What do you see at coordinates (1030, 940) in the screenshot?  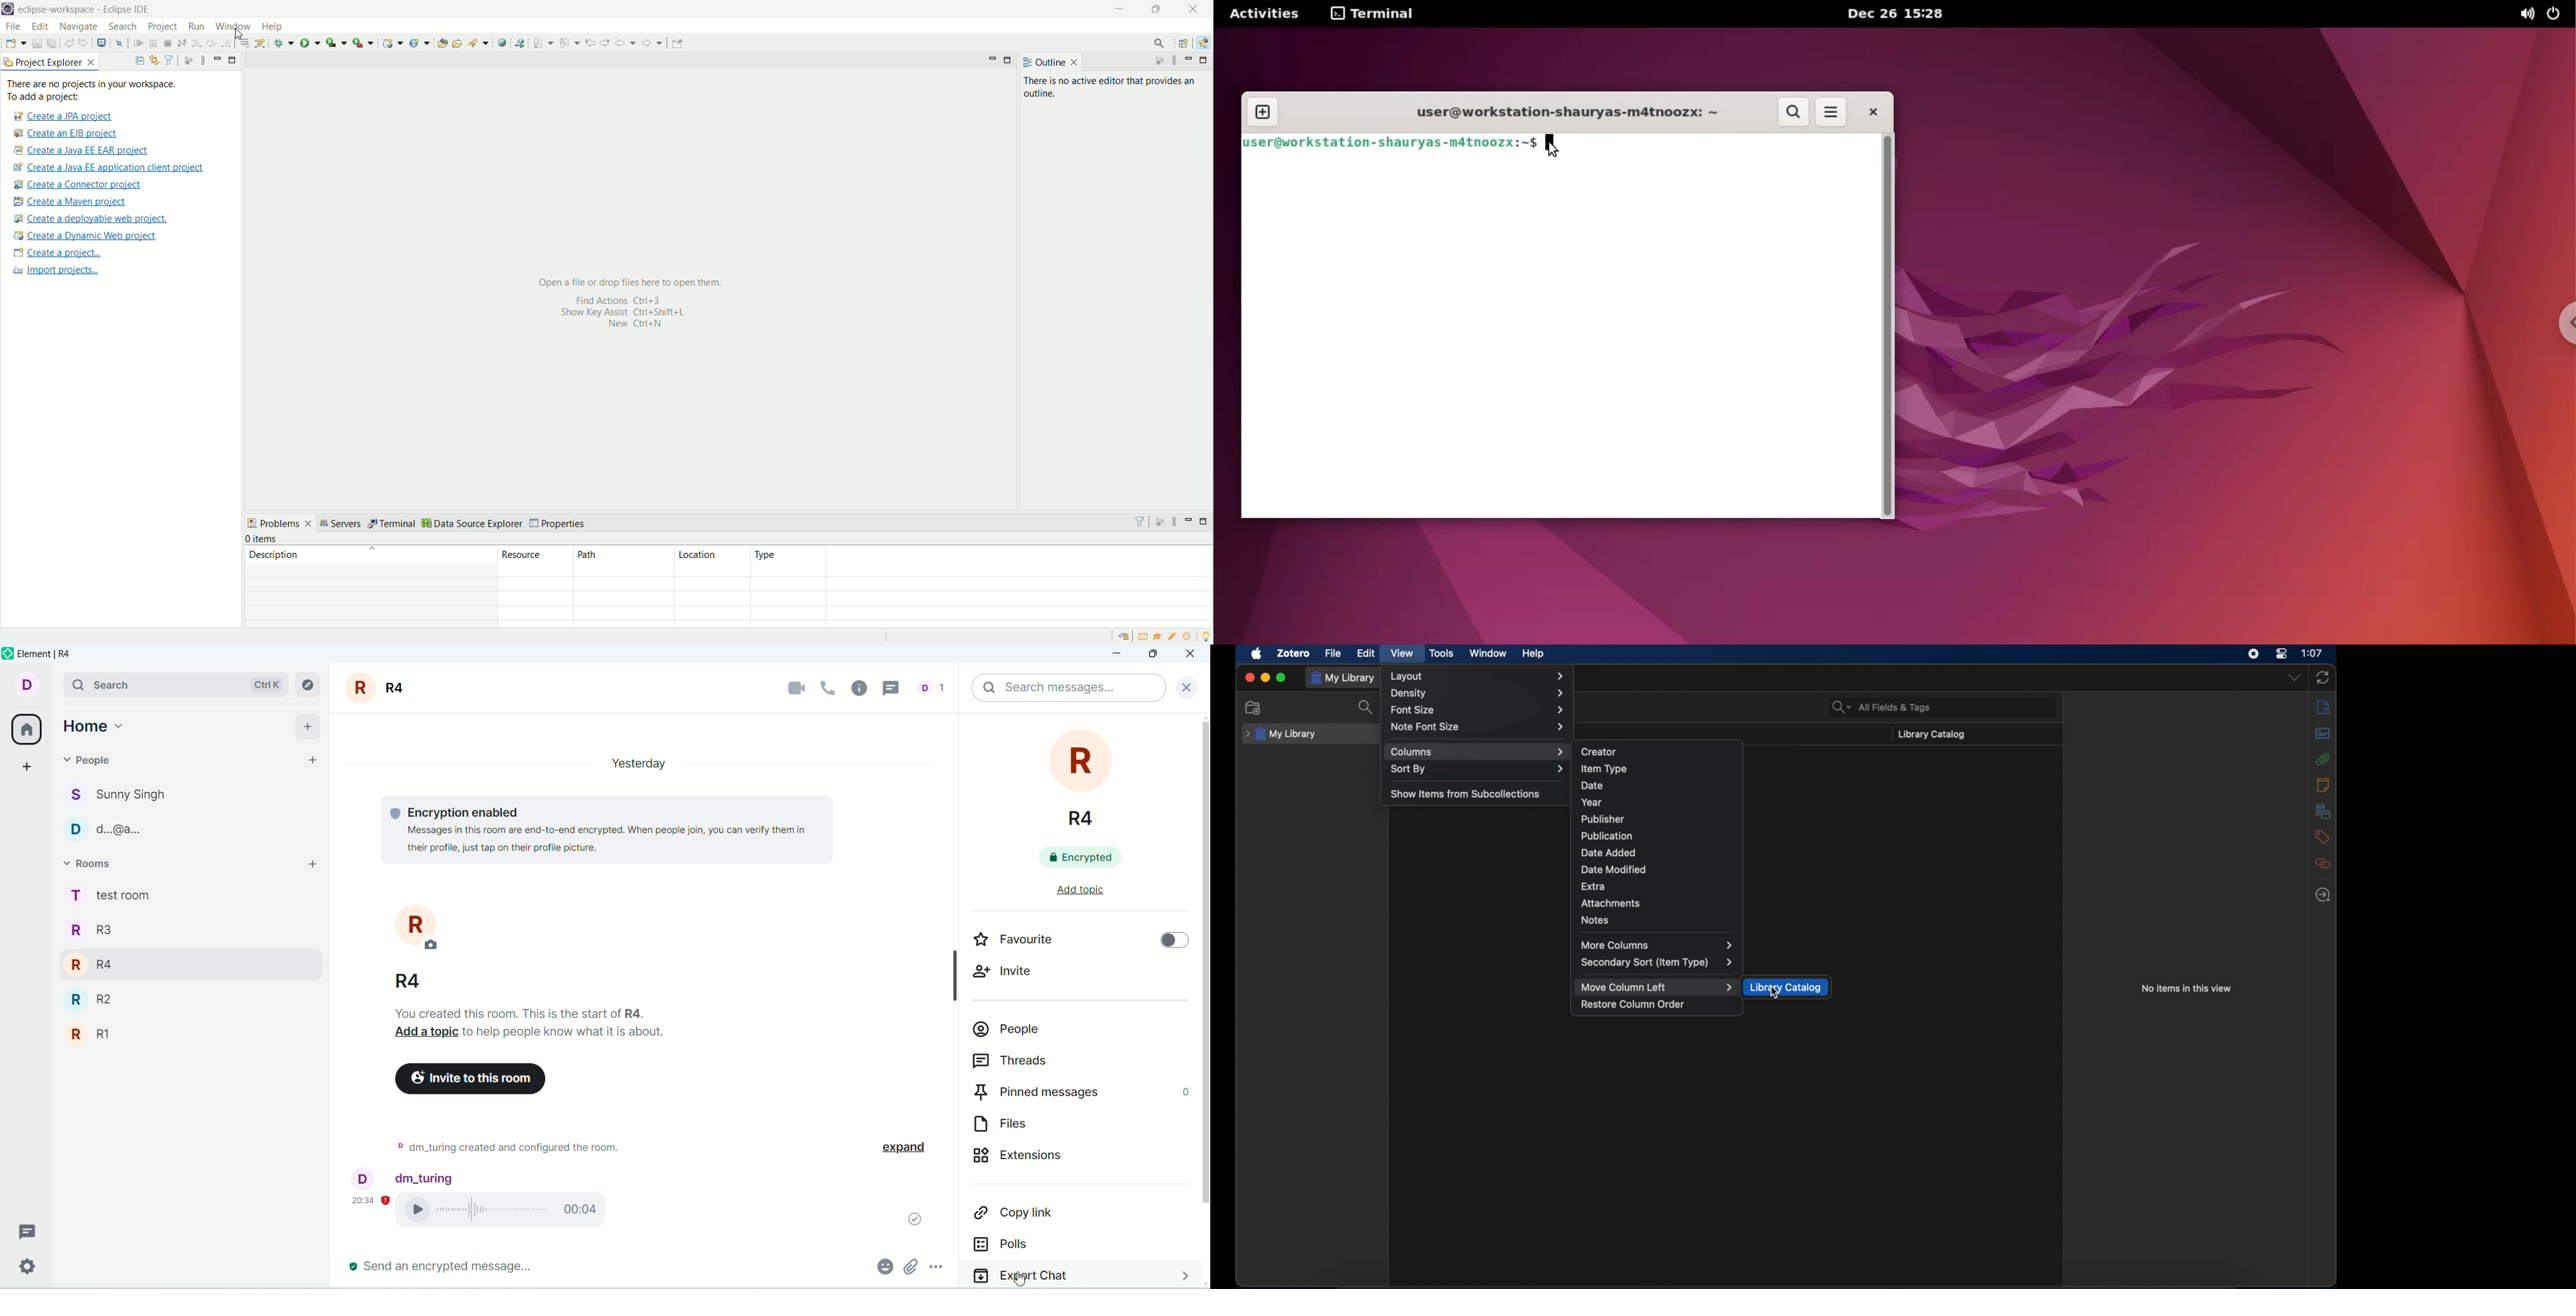 I see `favourite` at bounding box center [1030, 940].